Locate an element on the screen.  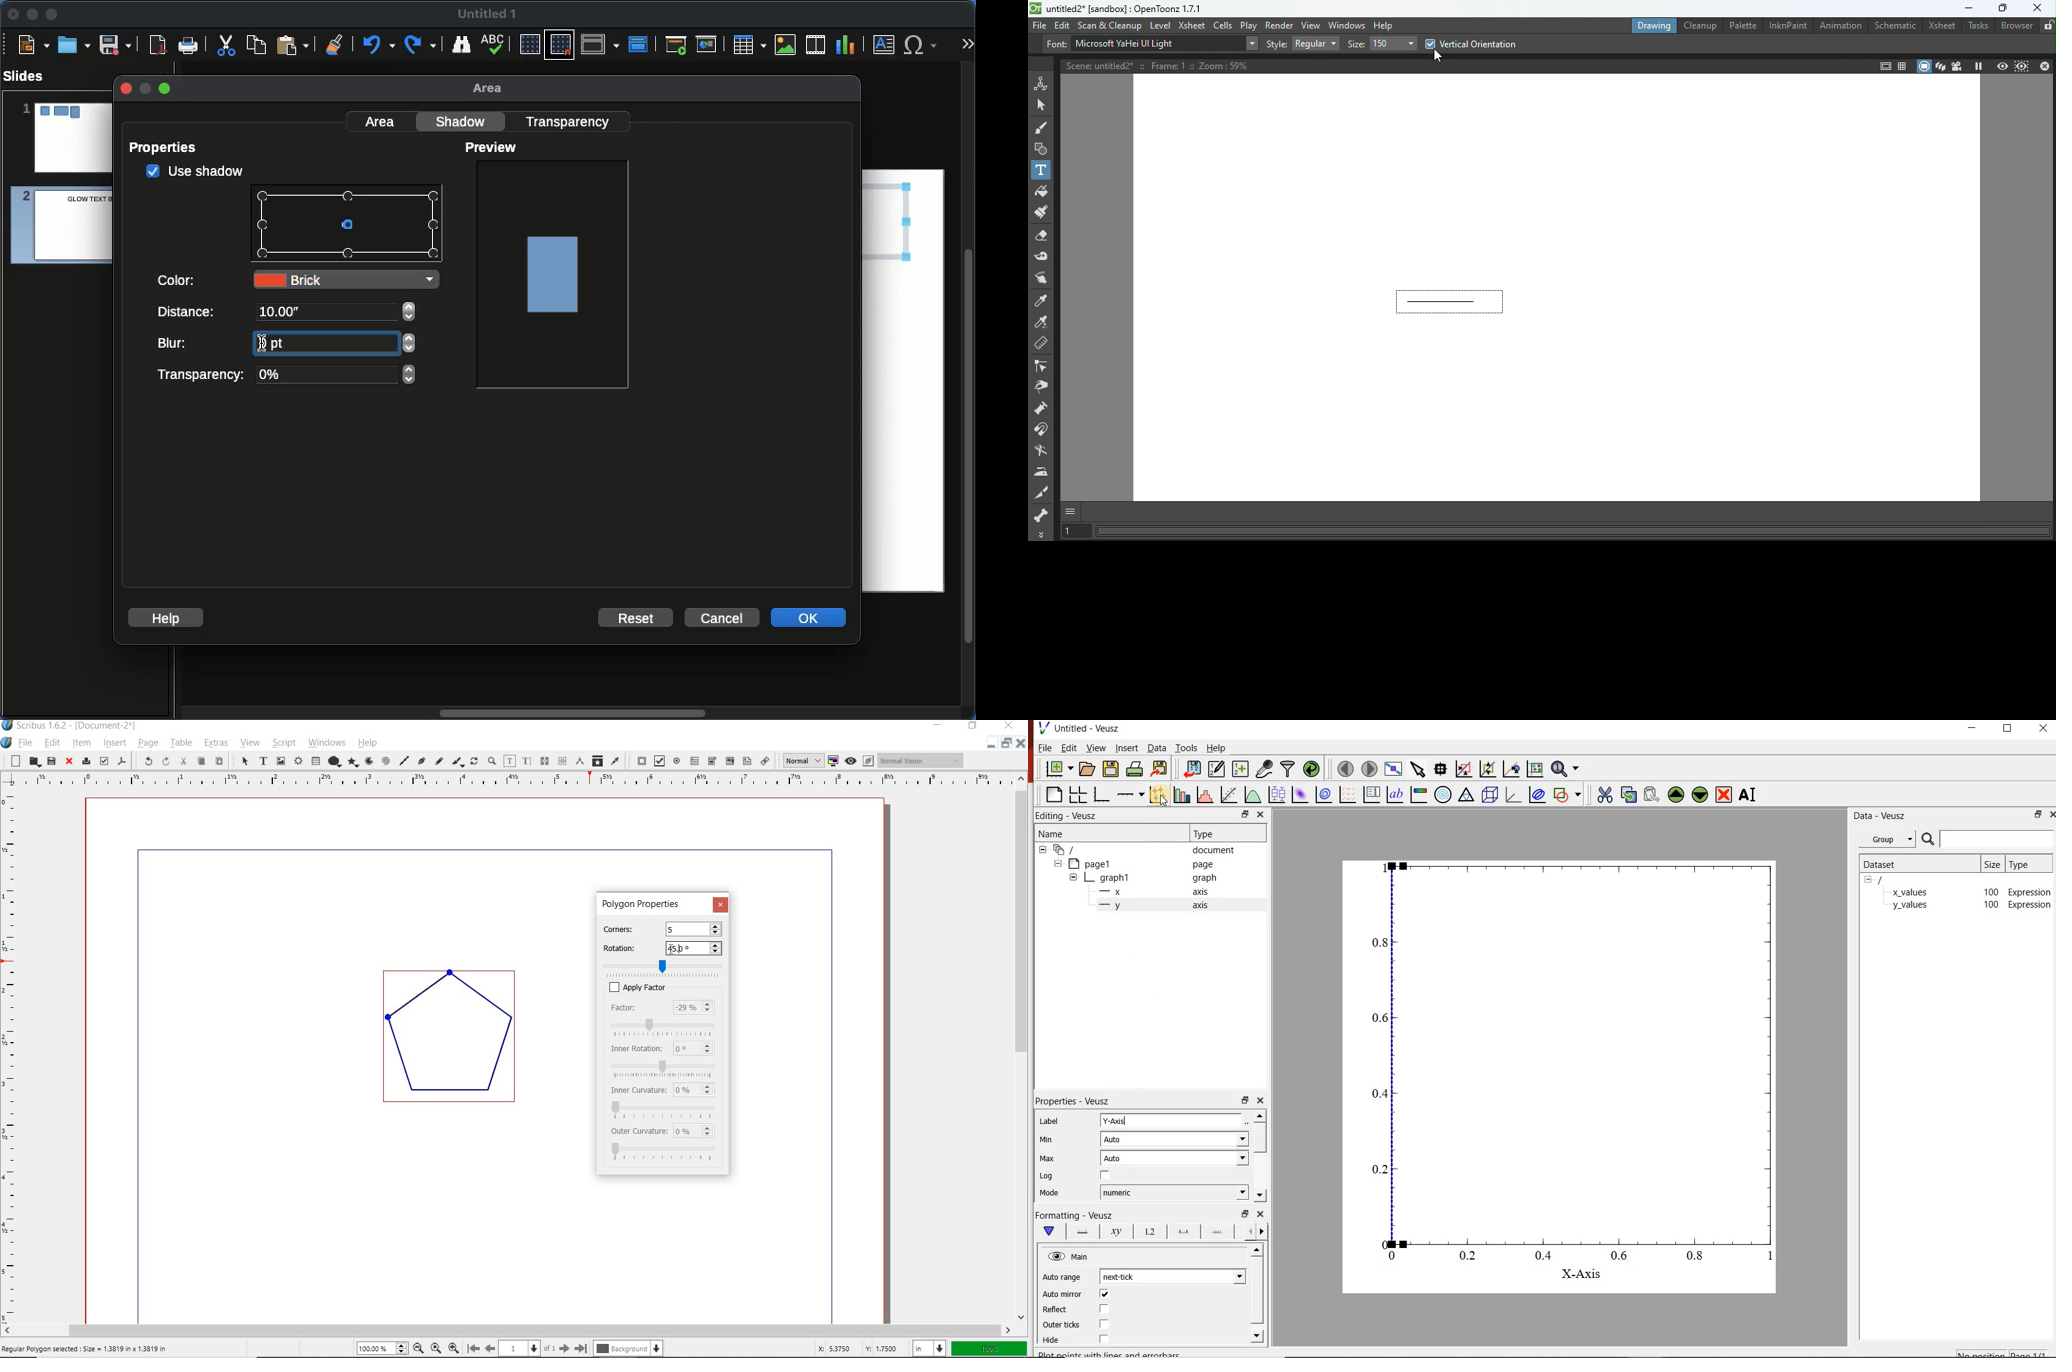
pdf text field is located at coordinates (696, 760).